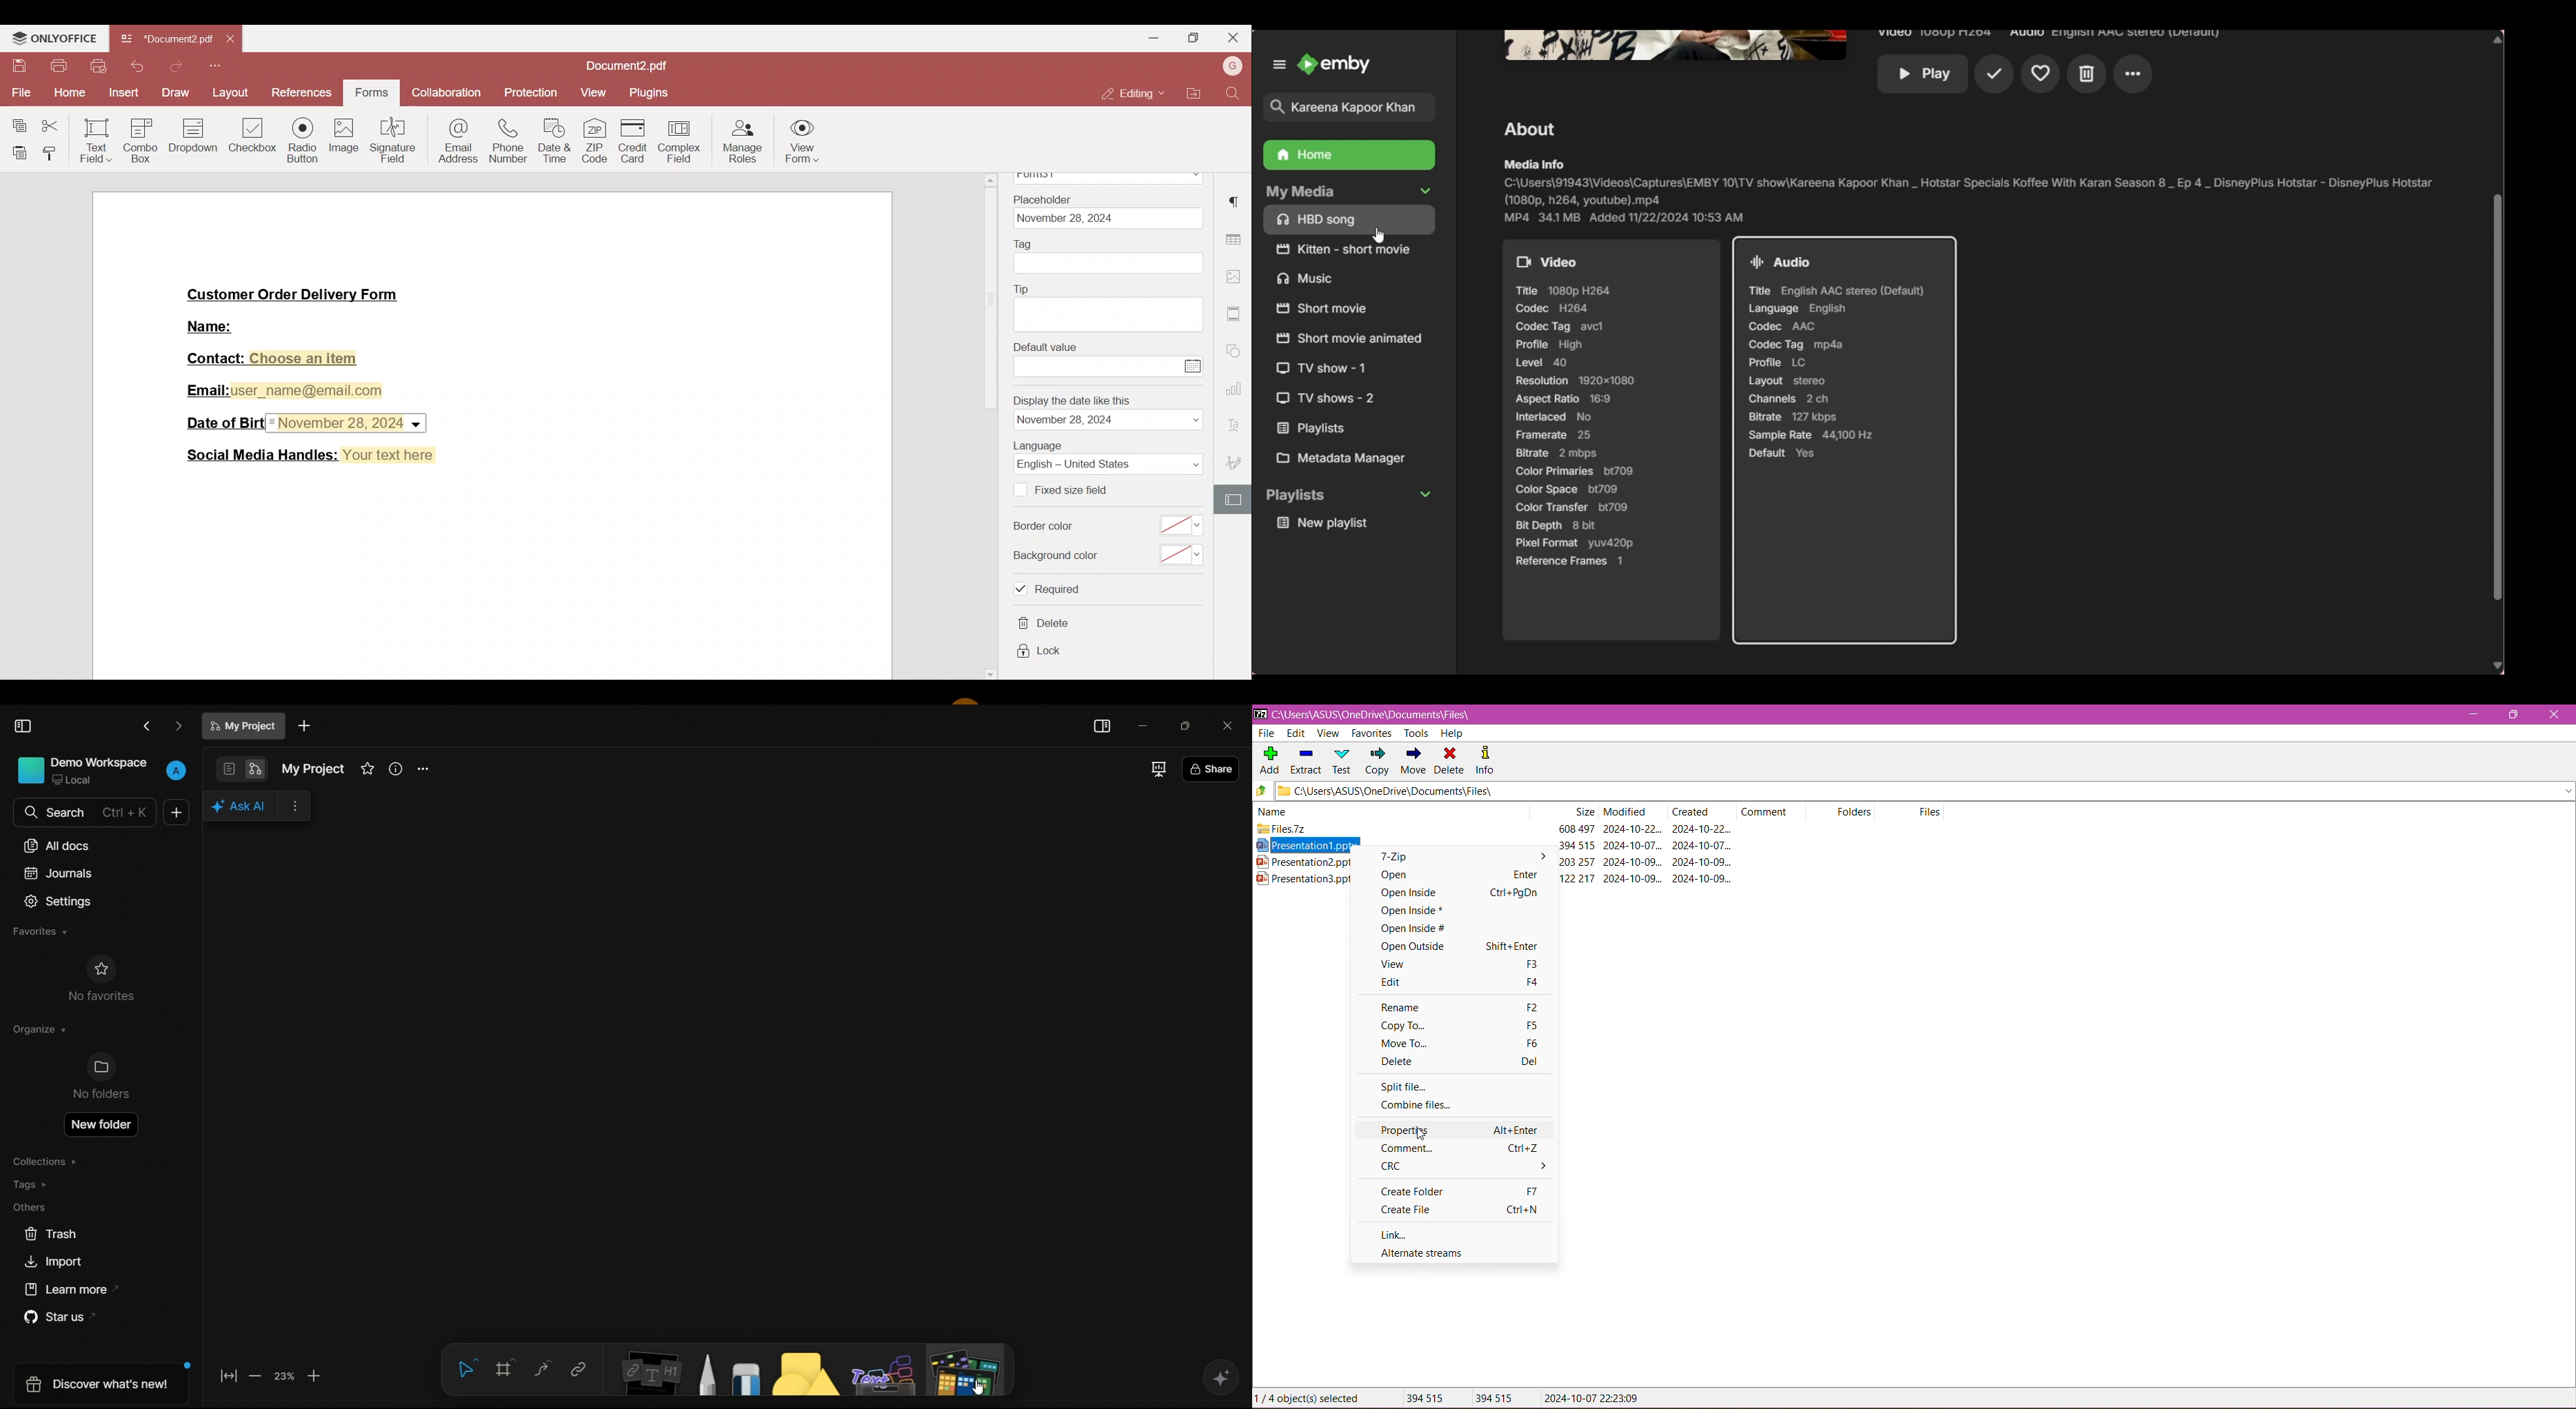 The image size is (2576, 1428). Describe the element at coordinates (370, 94) in the screenshot. I see `Forms` at that location.